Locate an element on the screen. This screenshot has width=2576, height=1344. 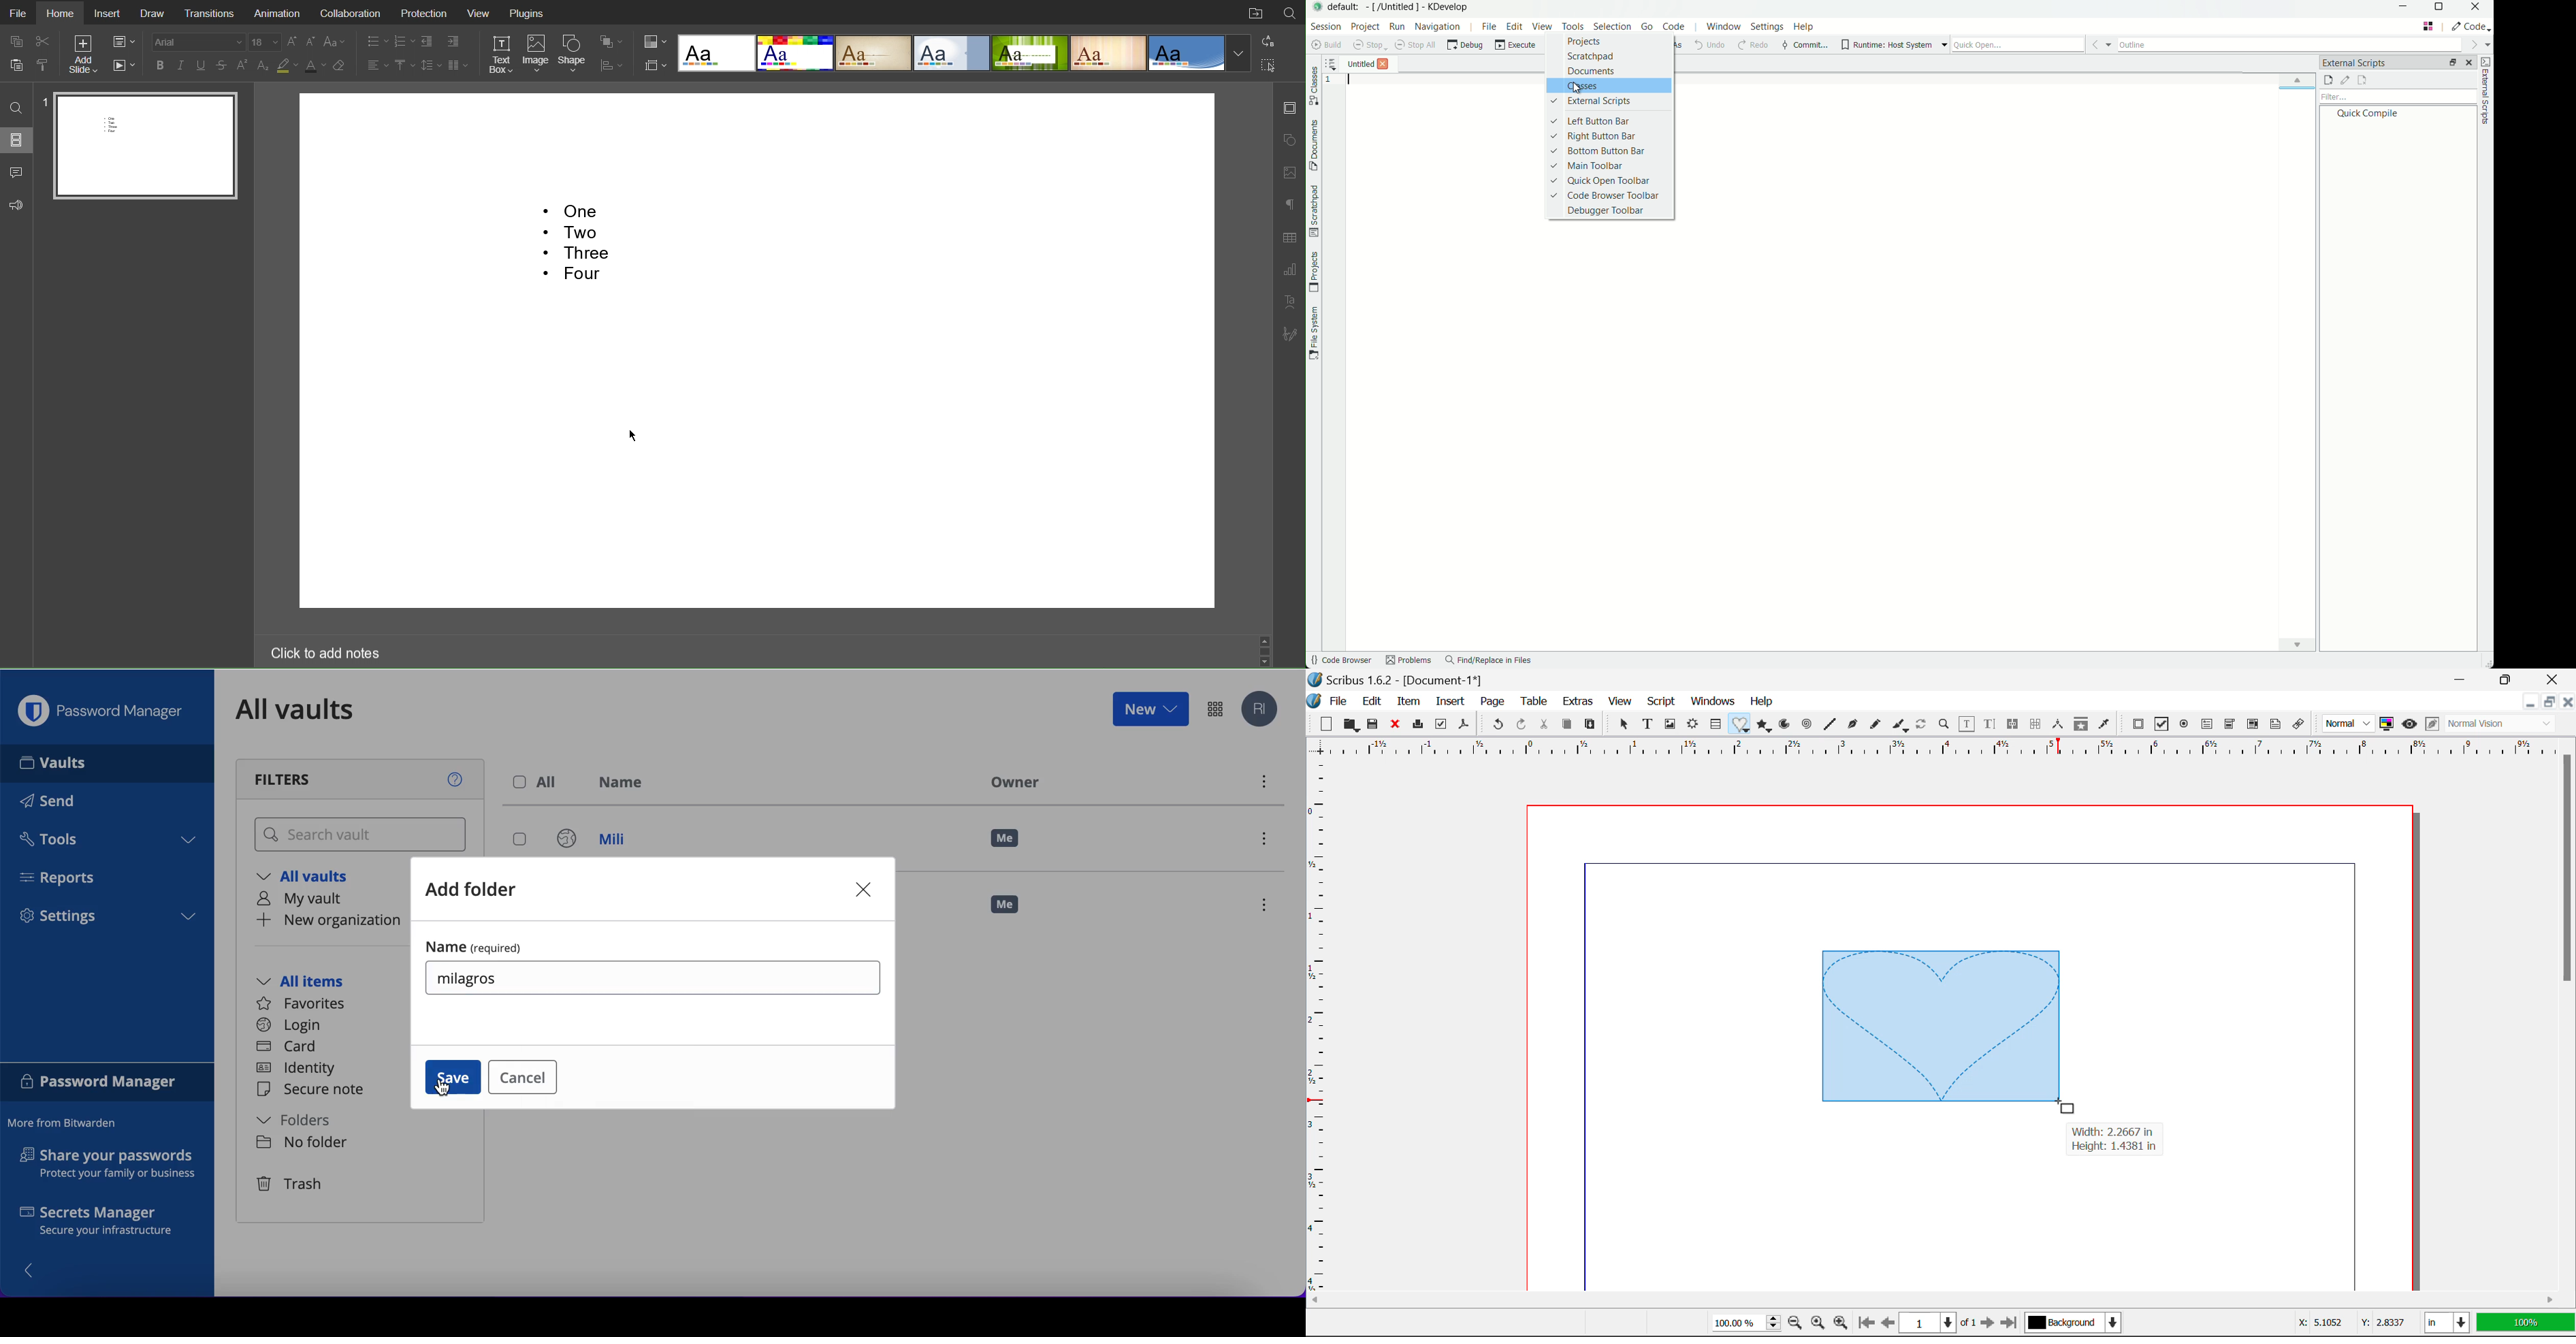
Templates is located at coordinates (963, 51).